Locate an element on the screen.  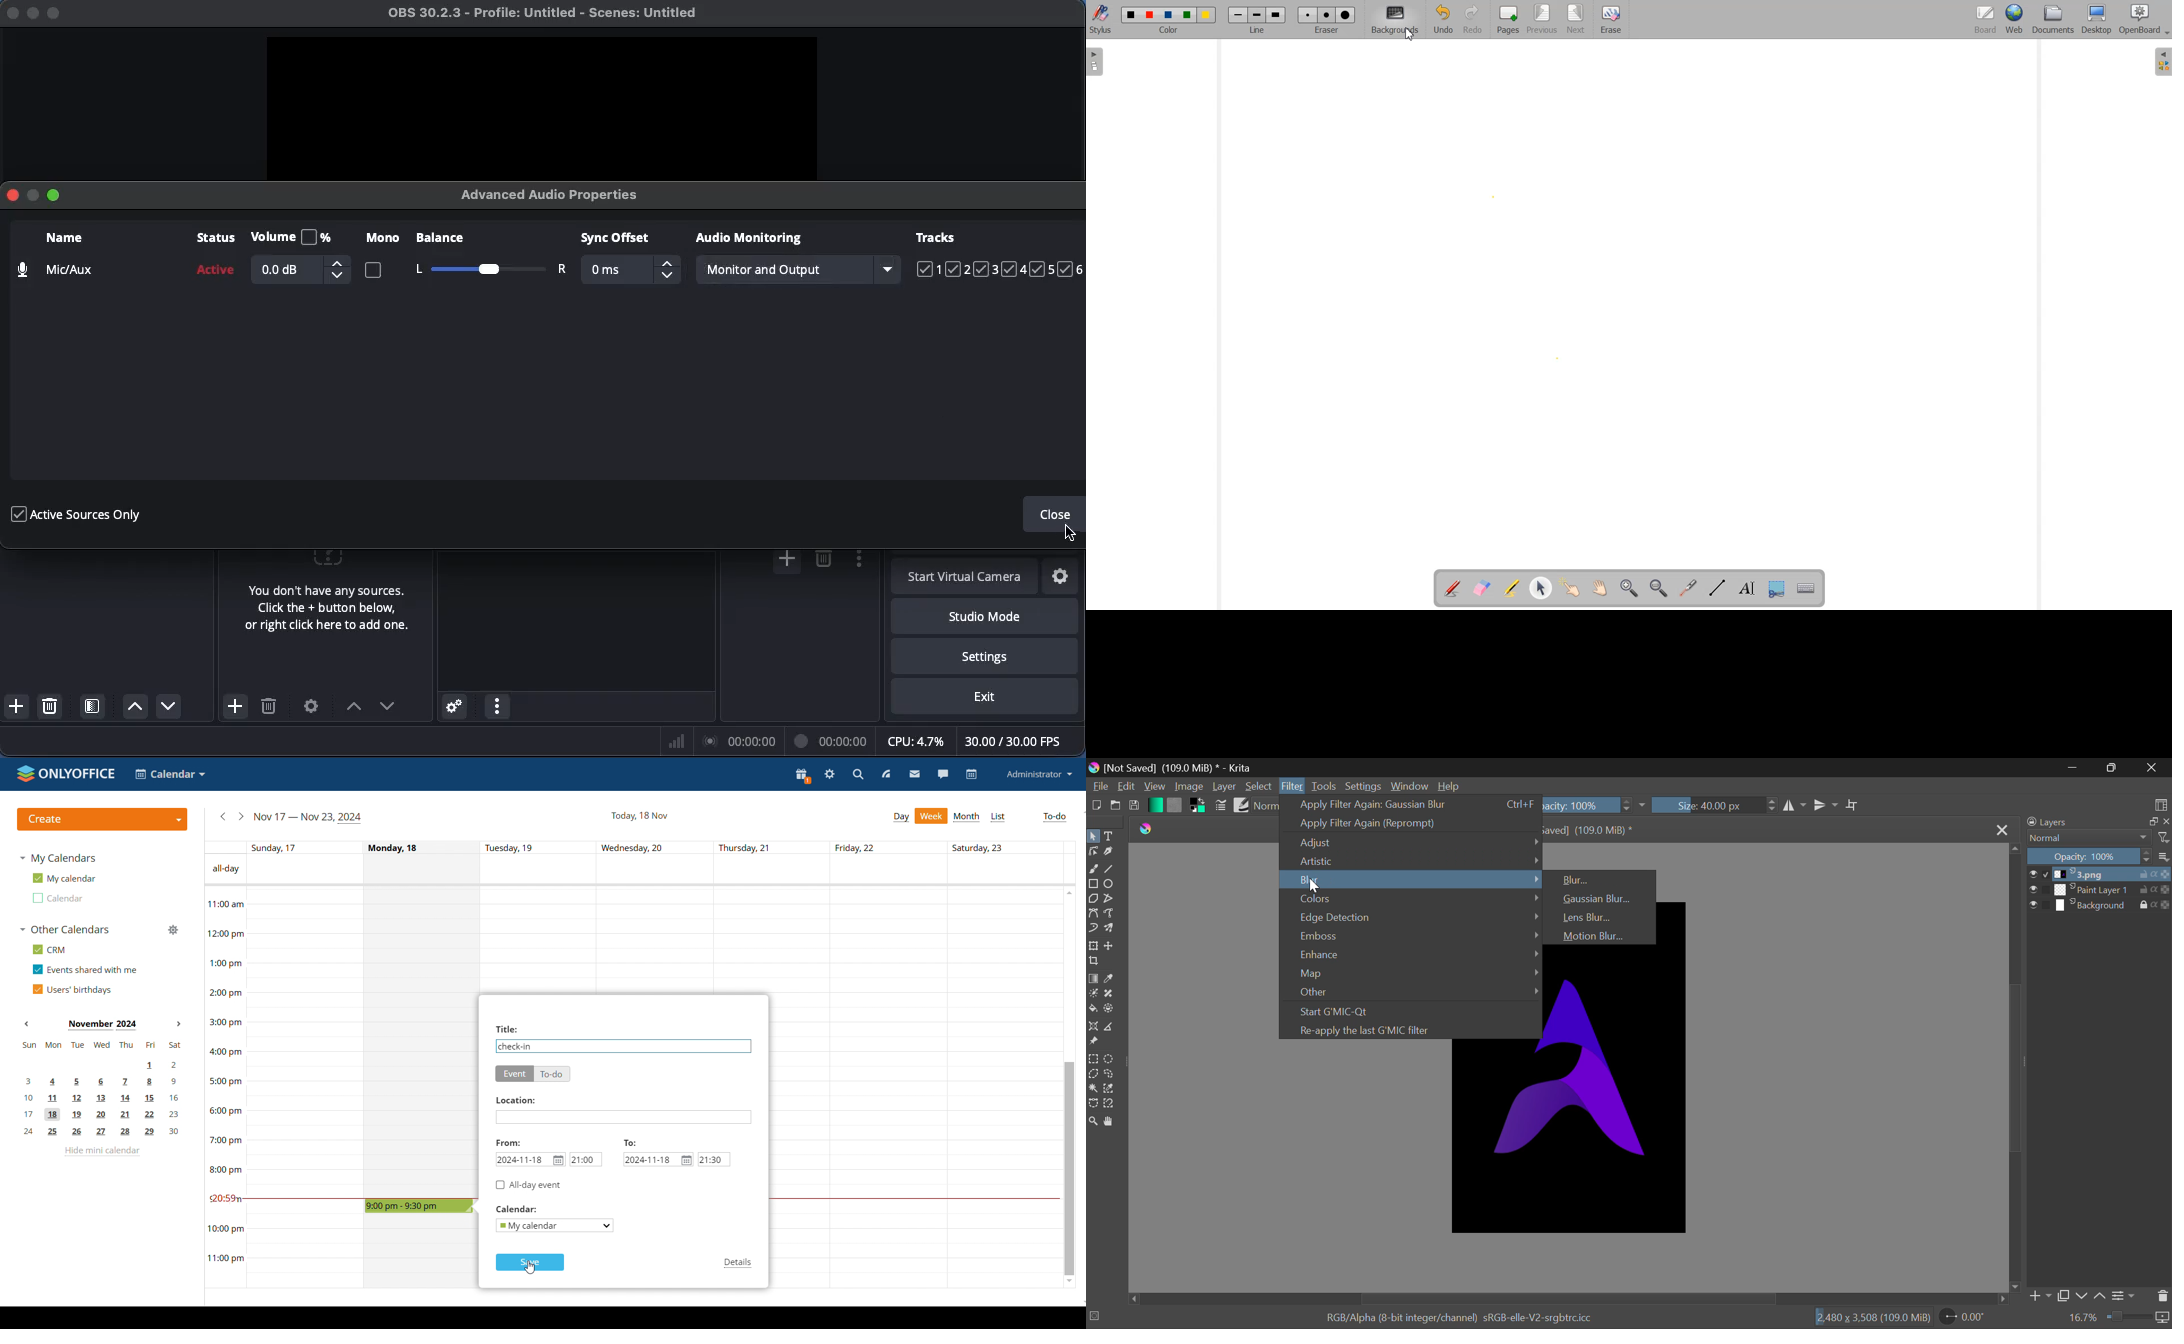
Left is located at coordinates (417, 269).